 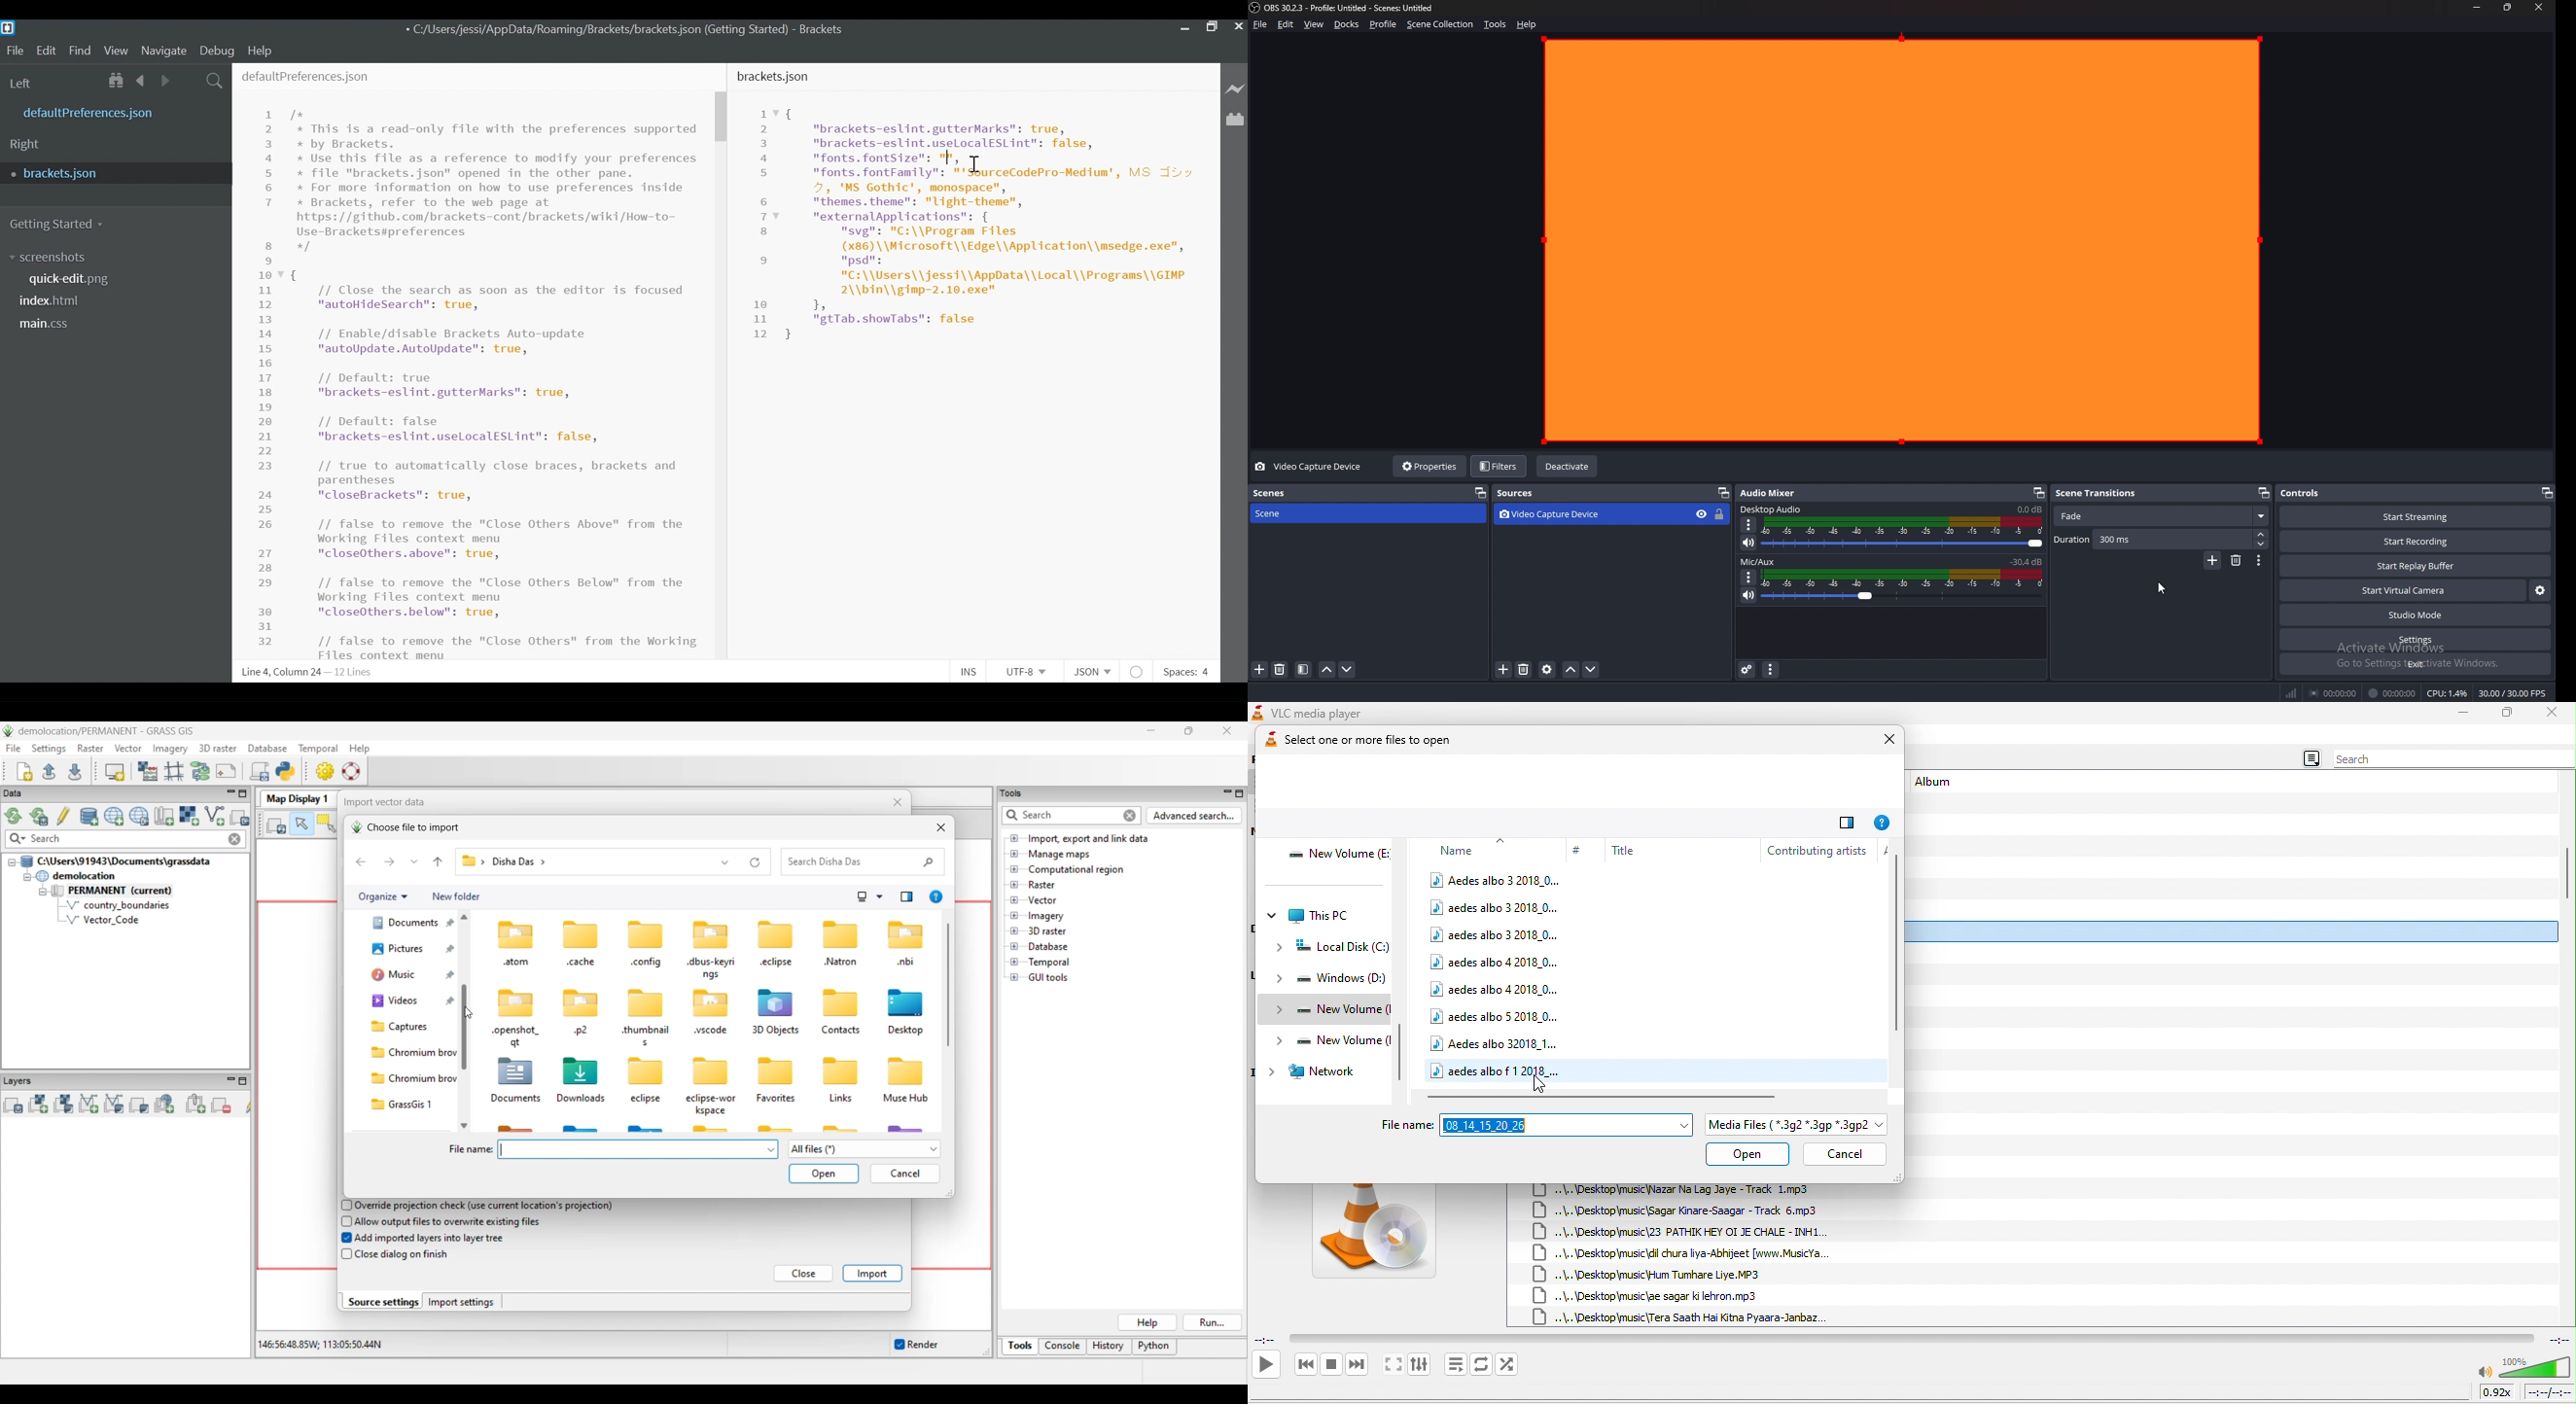 I want to click on View , so click(x=116, y=49).